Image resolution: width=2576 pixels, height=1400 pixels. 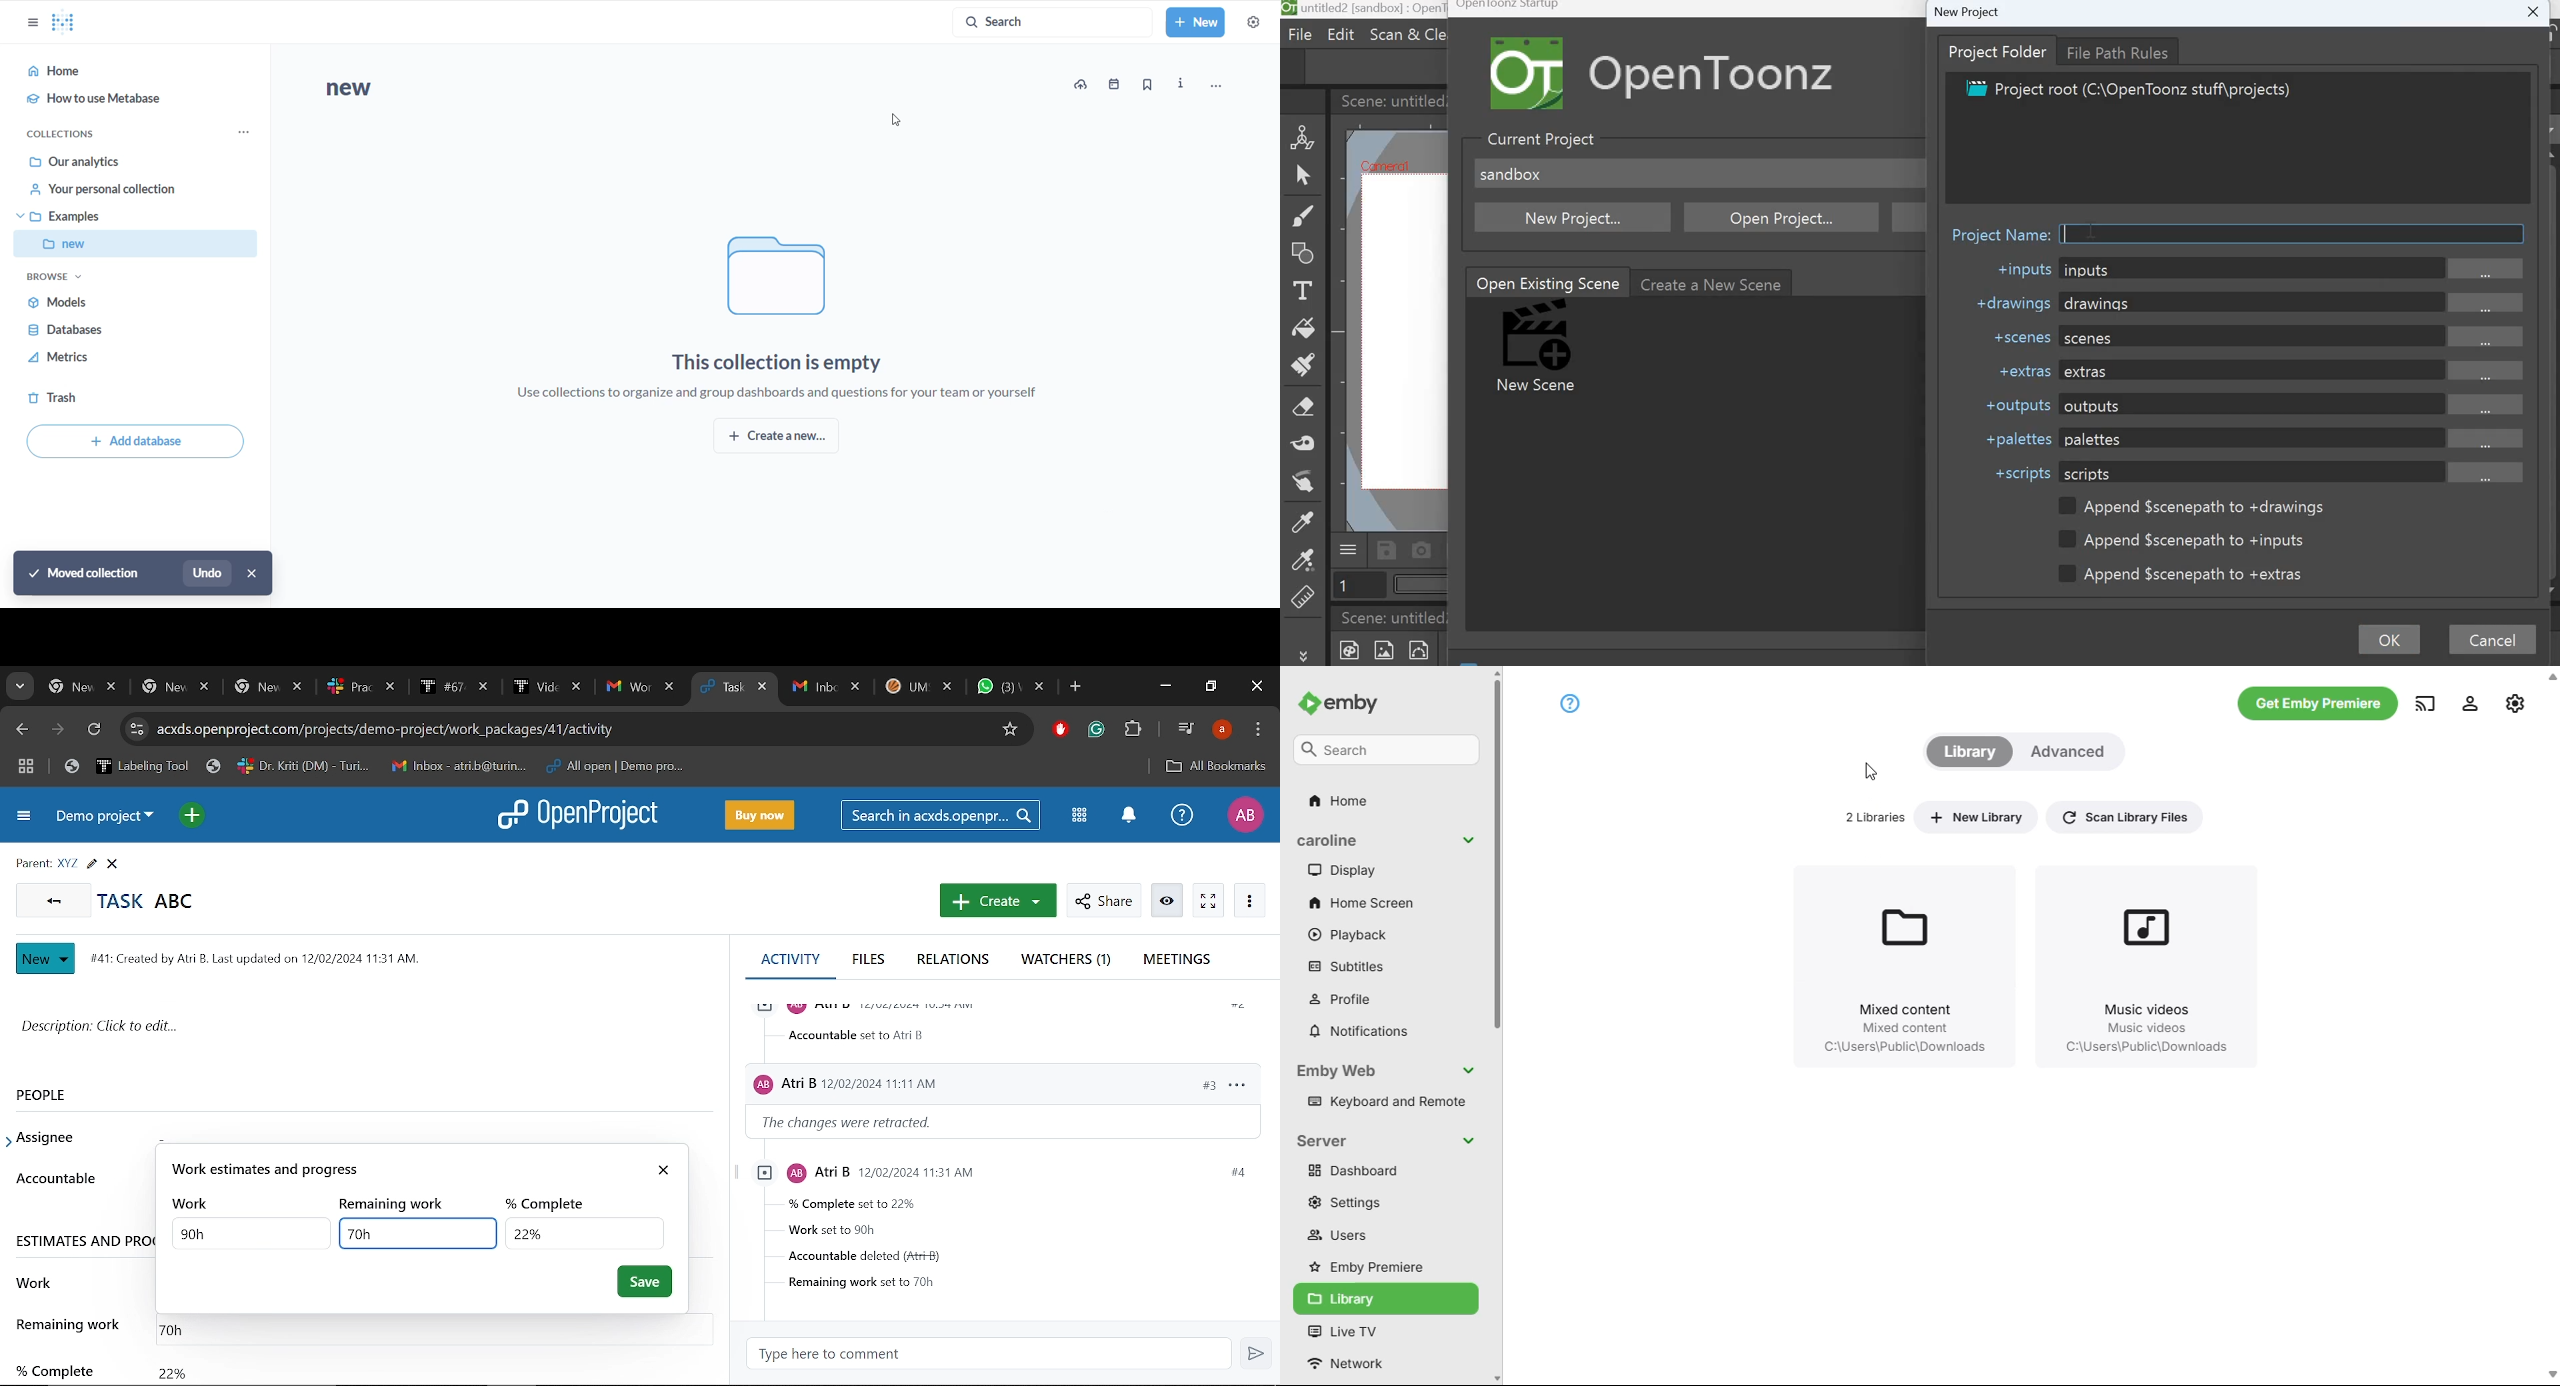 What do you see at coordinates (943, 815) in the screenshot?
I see `Search ` at bounding box center [943, 815].